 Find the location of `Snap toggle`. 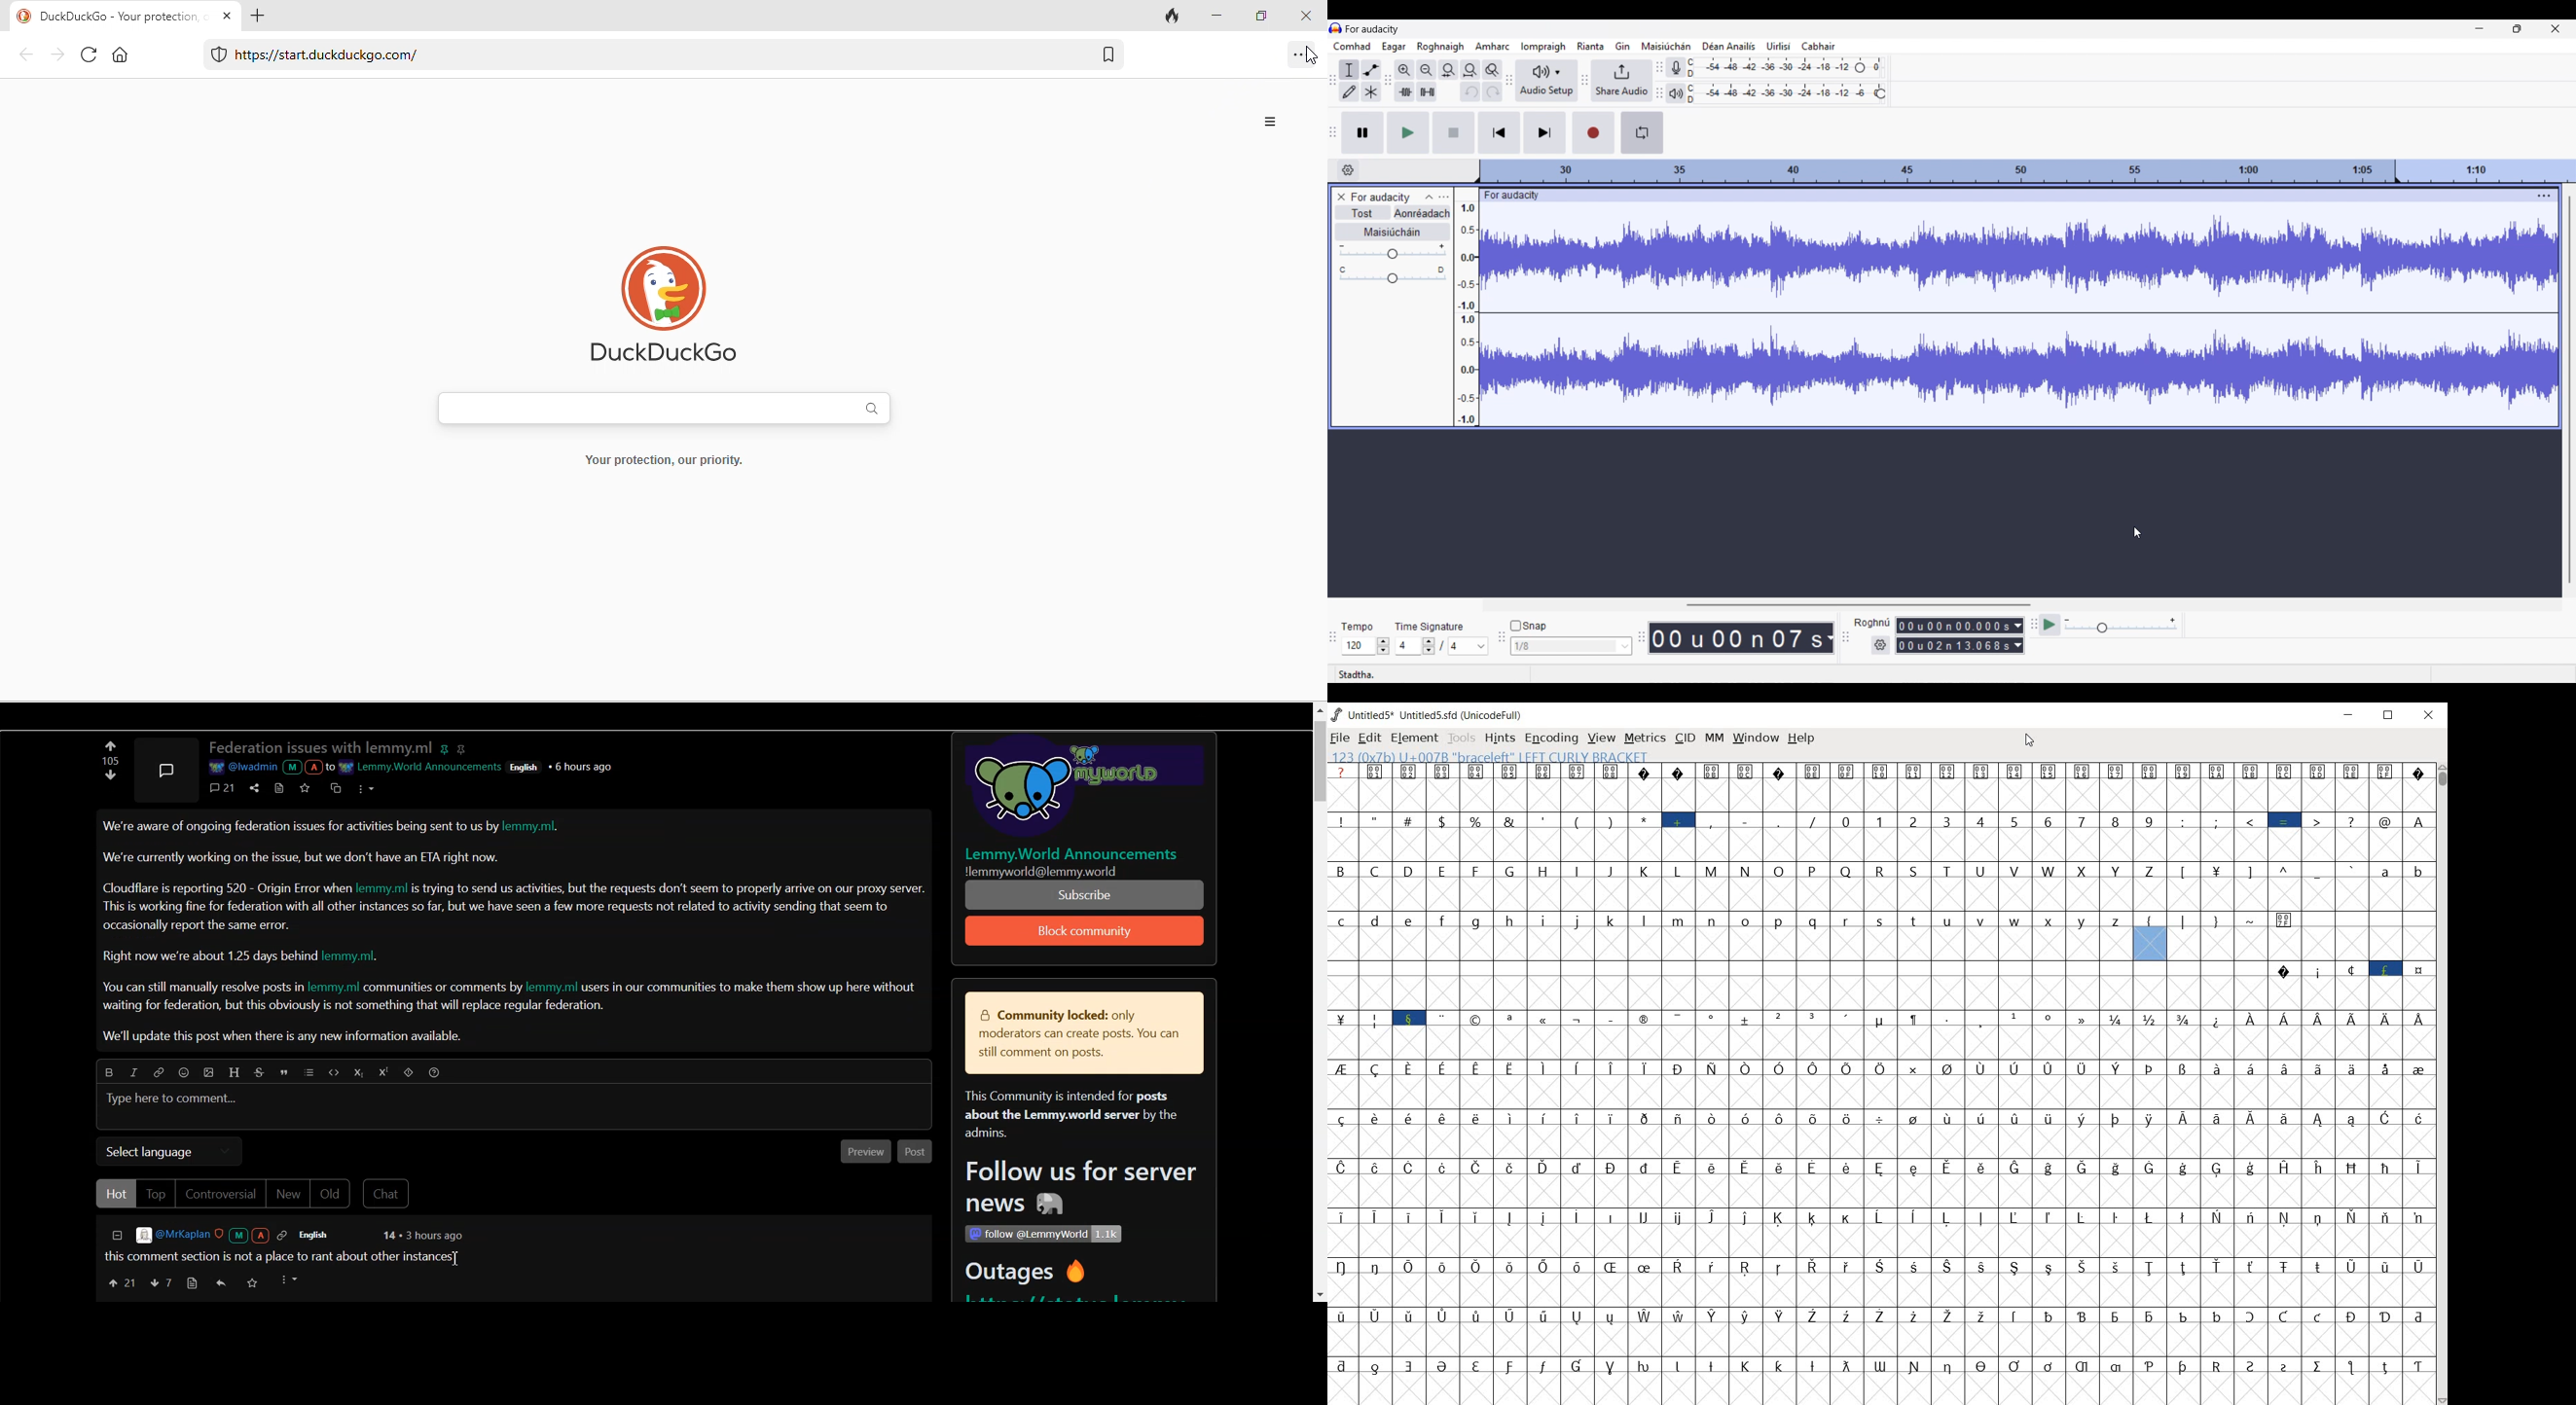

Snap toggle is located at coordinates (1528, 626).